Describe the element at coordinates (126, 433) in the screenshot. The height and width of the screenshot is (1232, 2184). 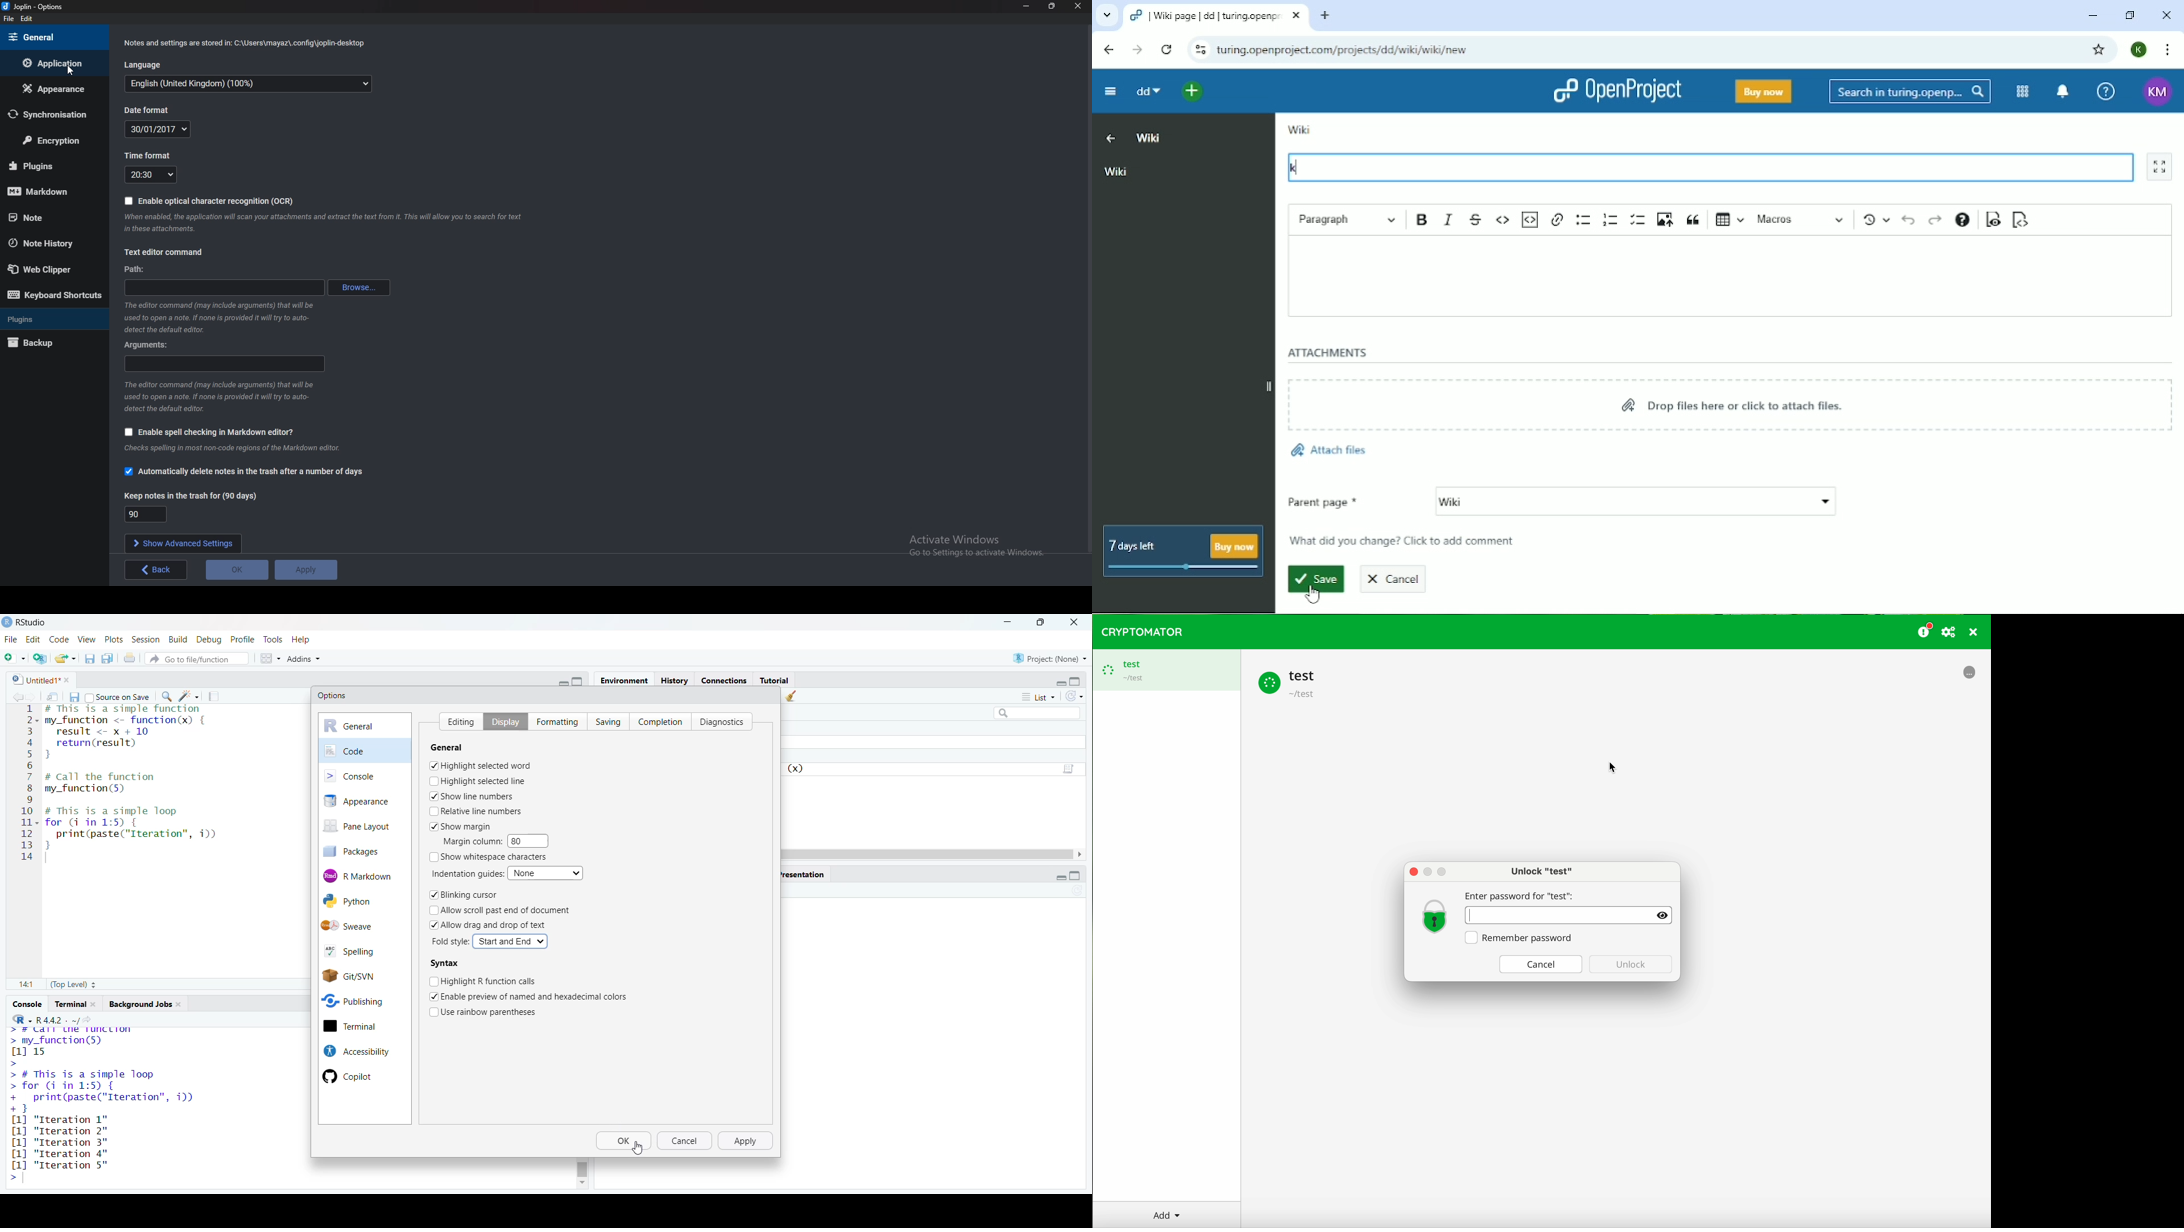
I see `checkbox` at that location.